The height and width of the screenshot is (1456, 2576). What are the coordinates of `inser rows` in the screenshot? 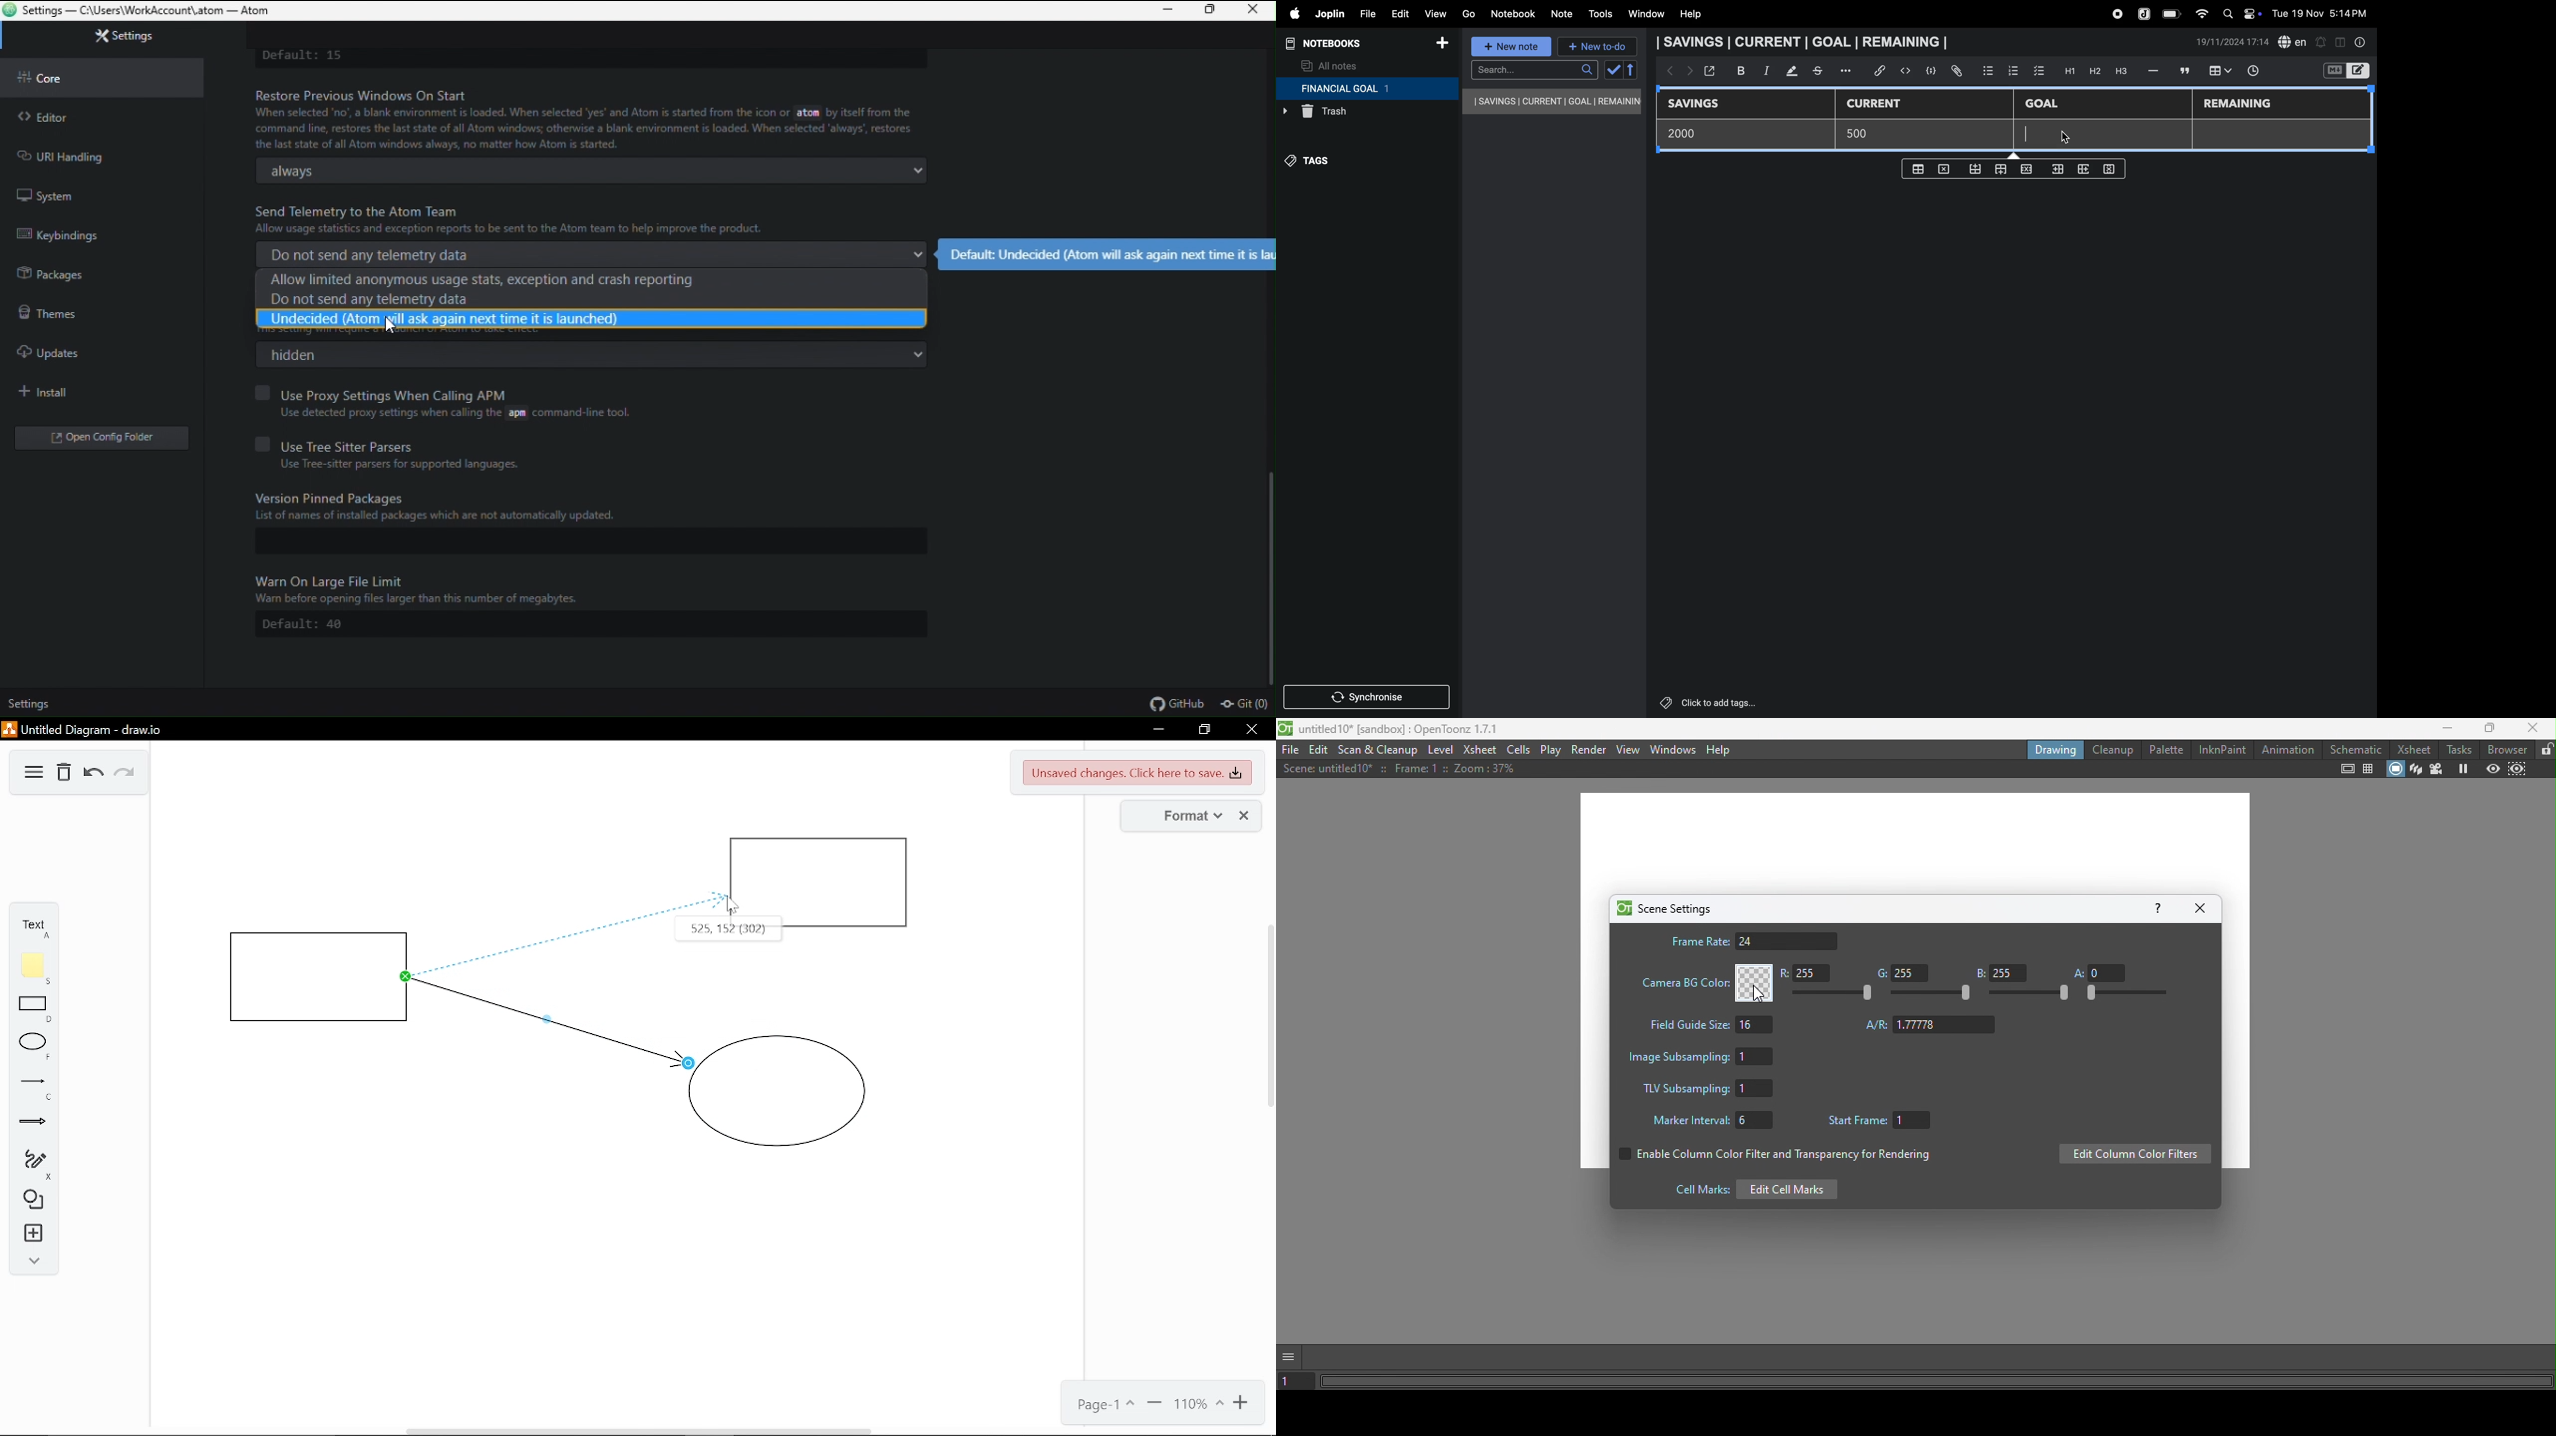 It's located at (2056, 171).